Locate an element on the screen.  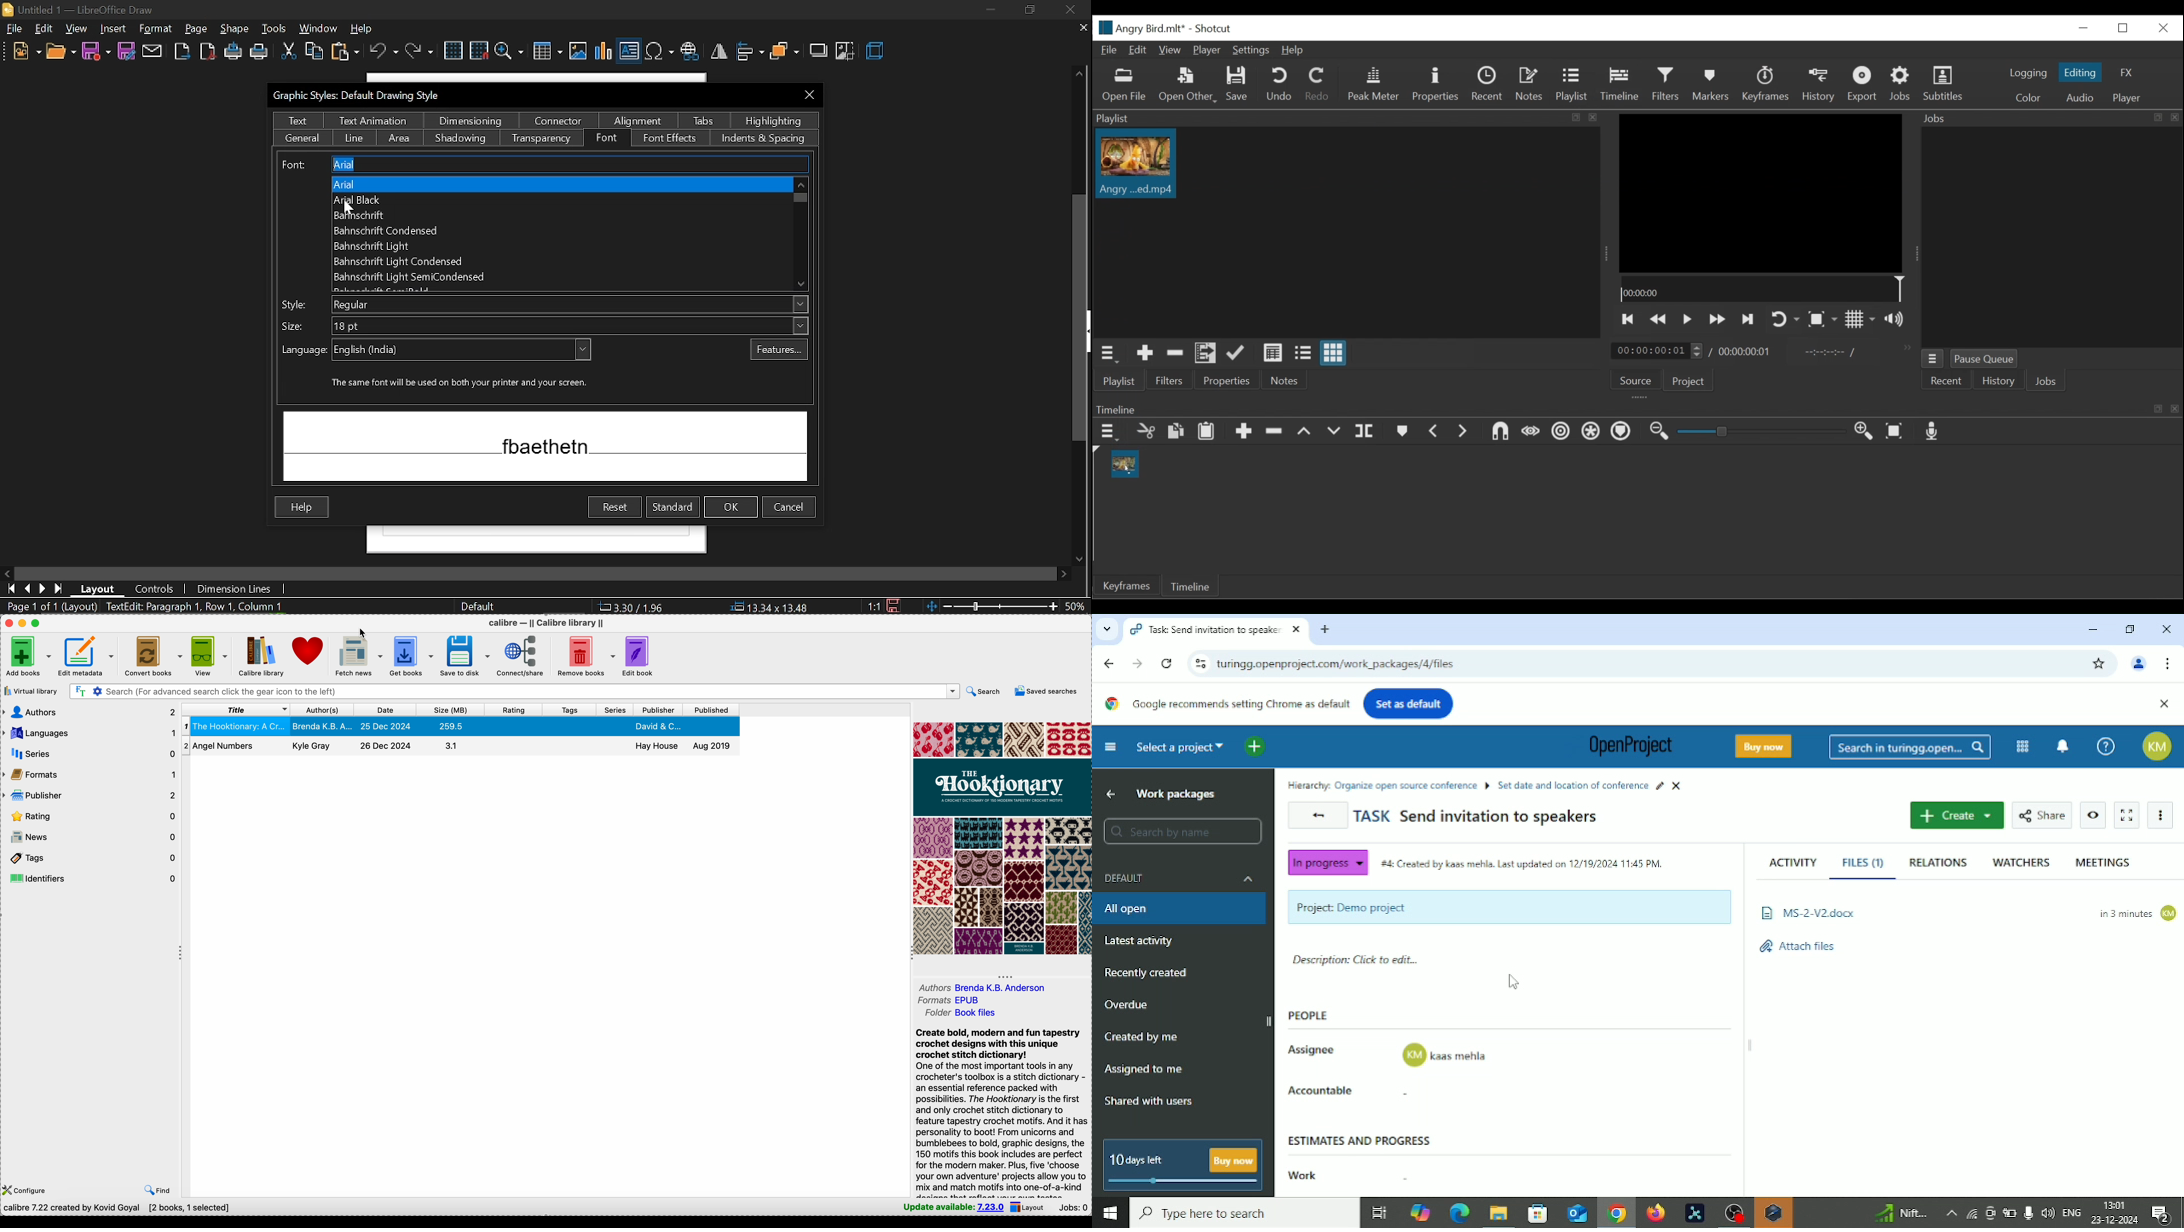
convert books is located at coordinates (154, 655).